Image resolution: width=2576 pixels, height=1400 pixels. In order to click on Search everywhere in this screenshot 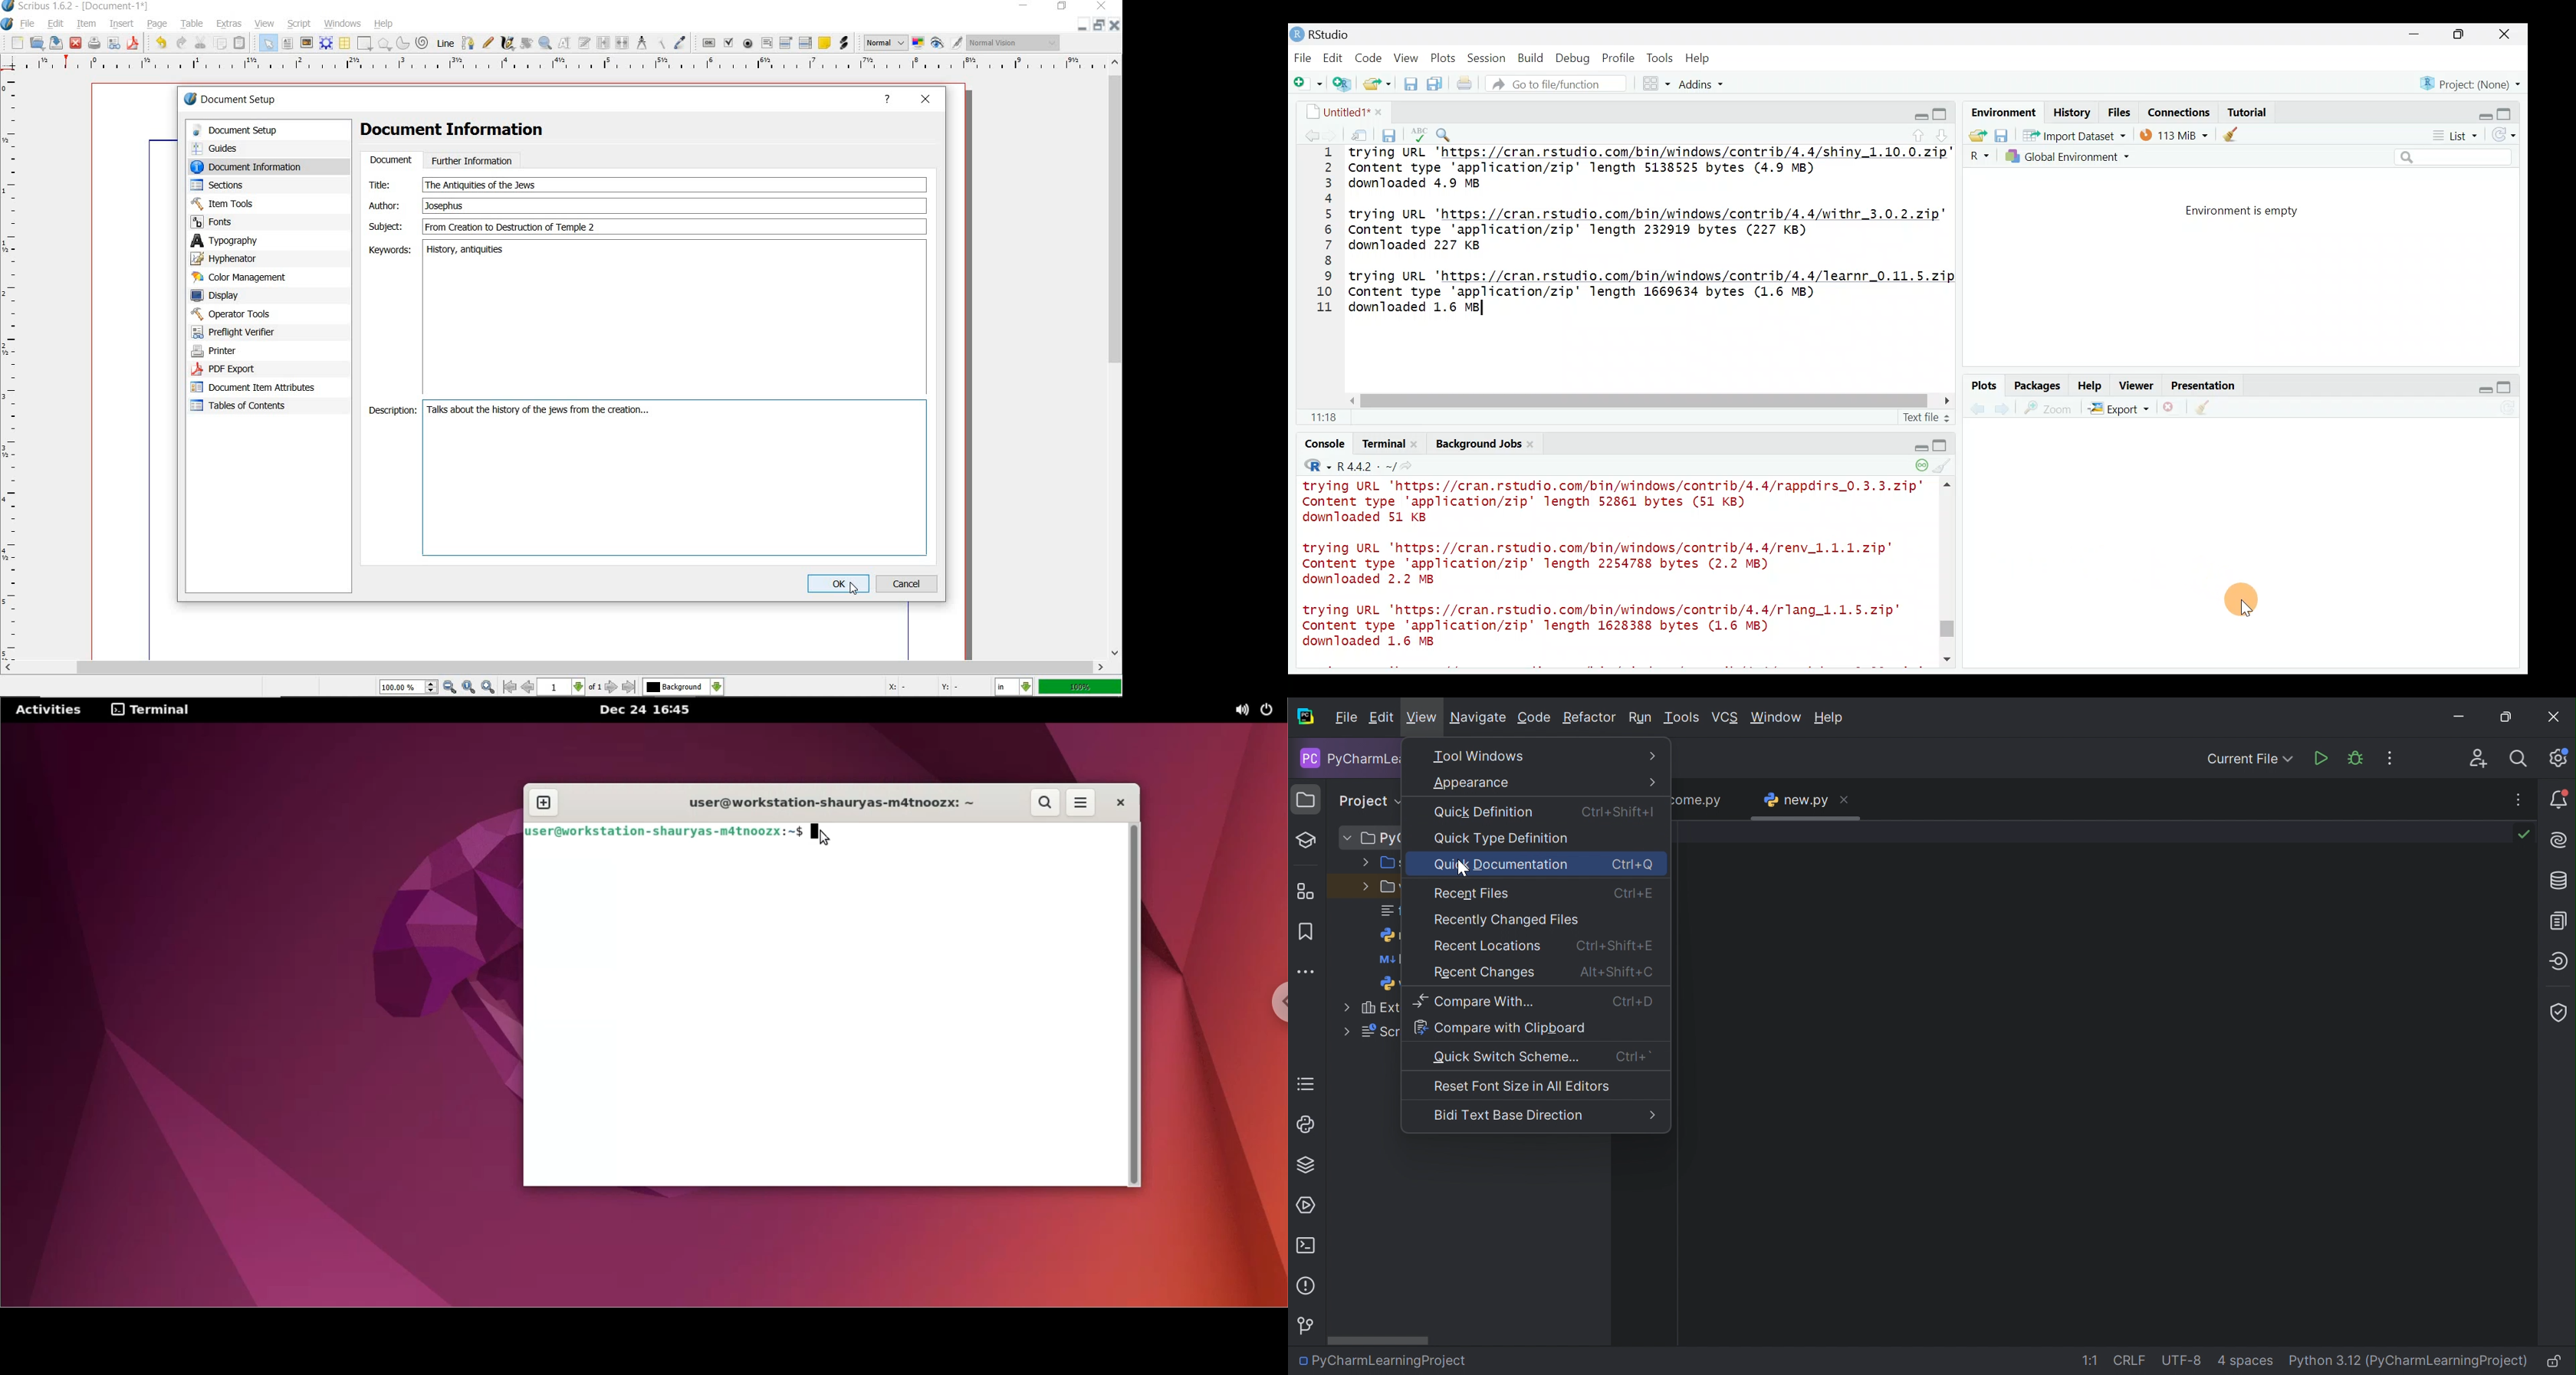, I will do `click(2519, 761)`.